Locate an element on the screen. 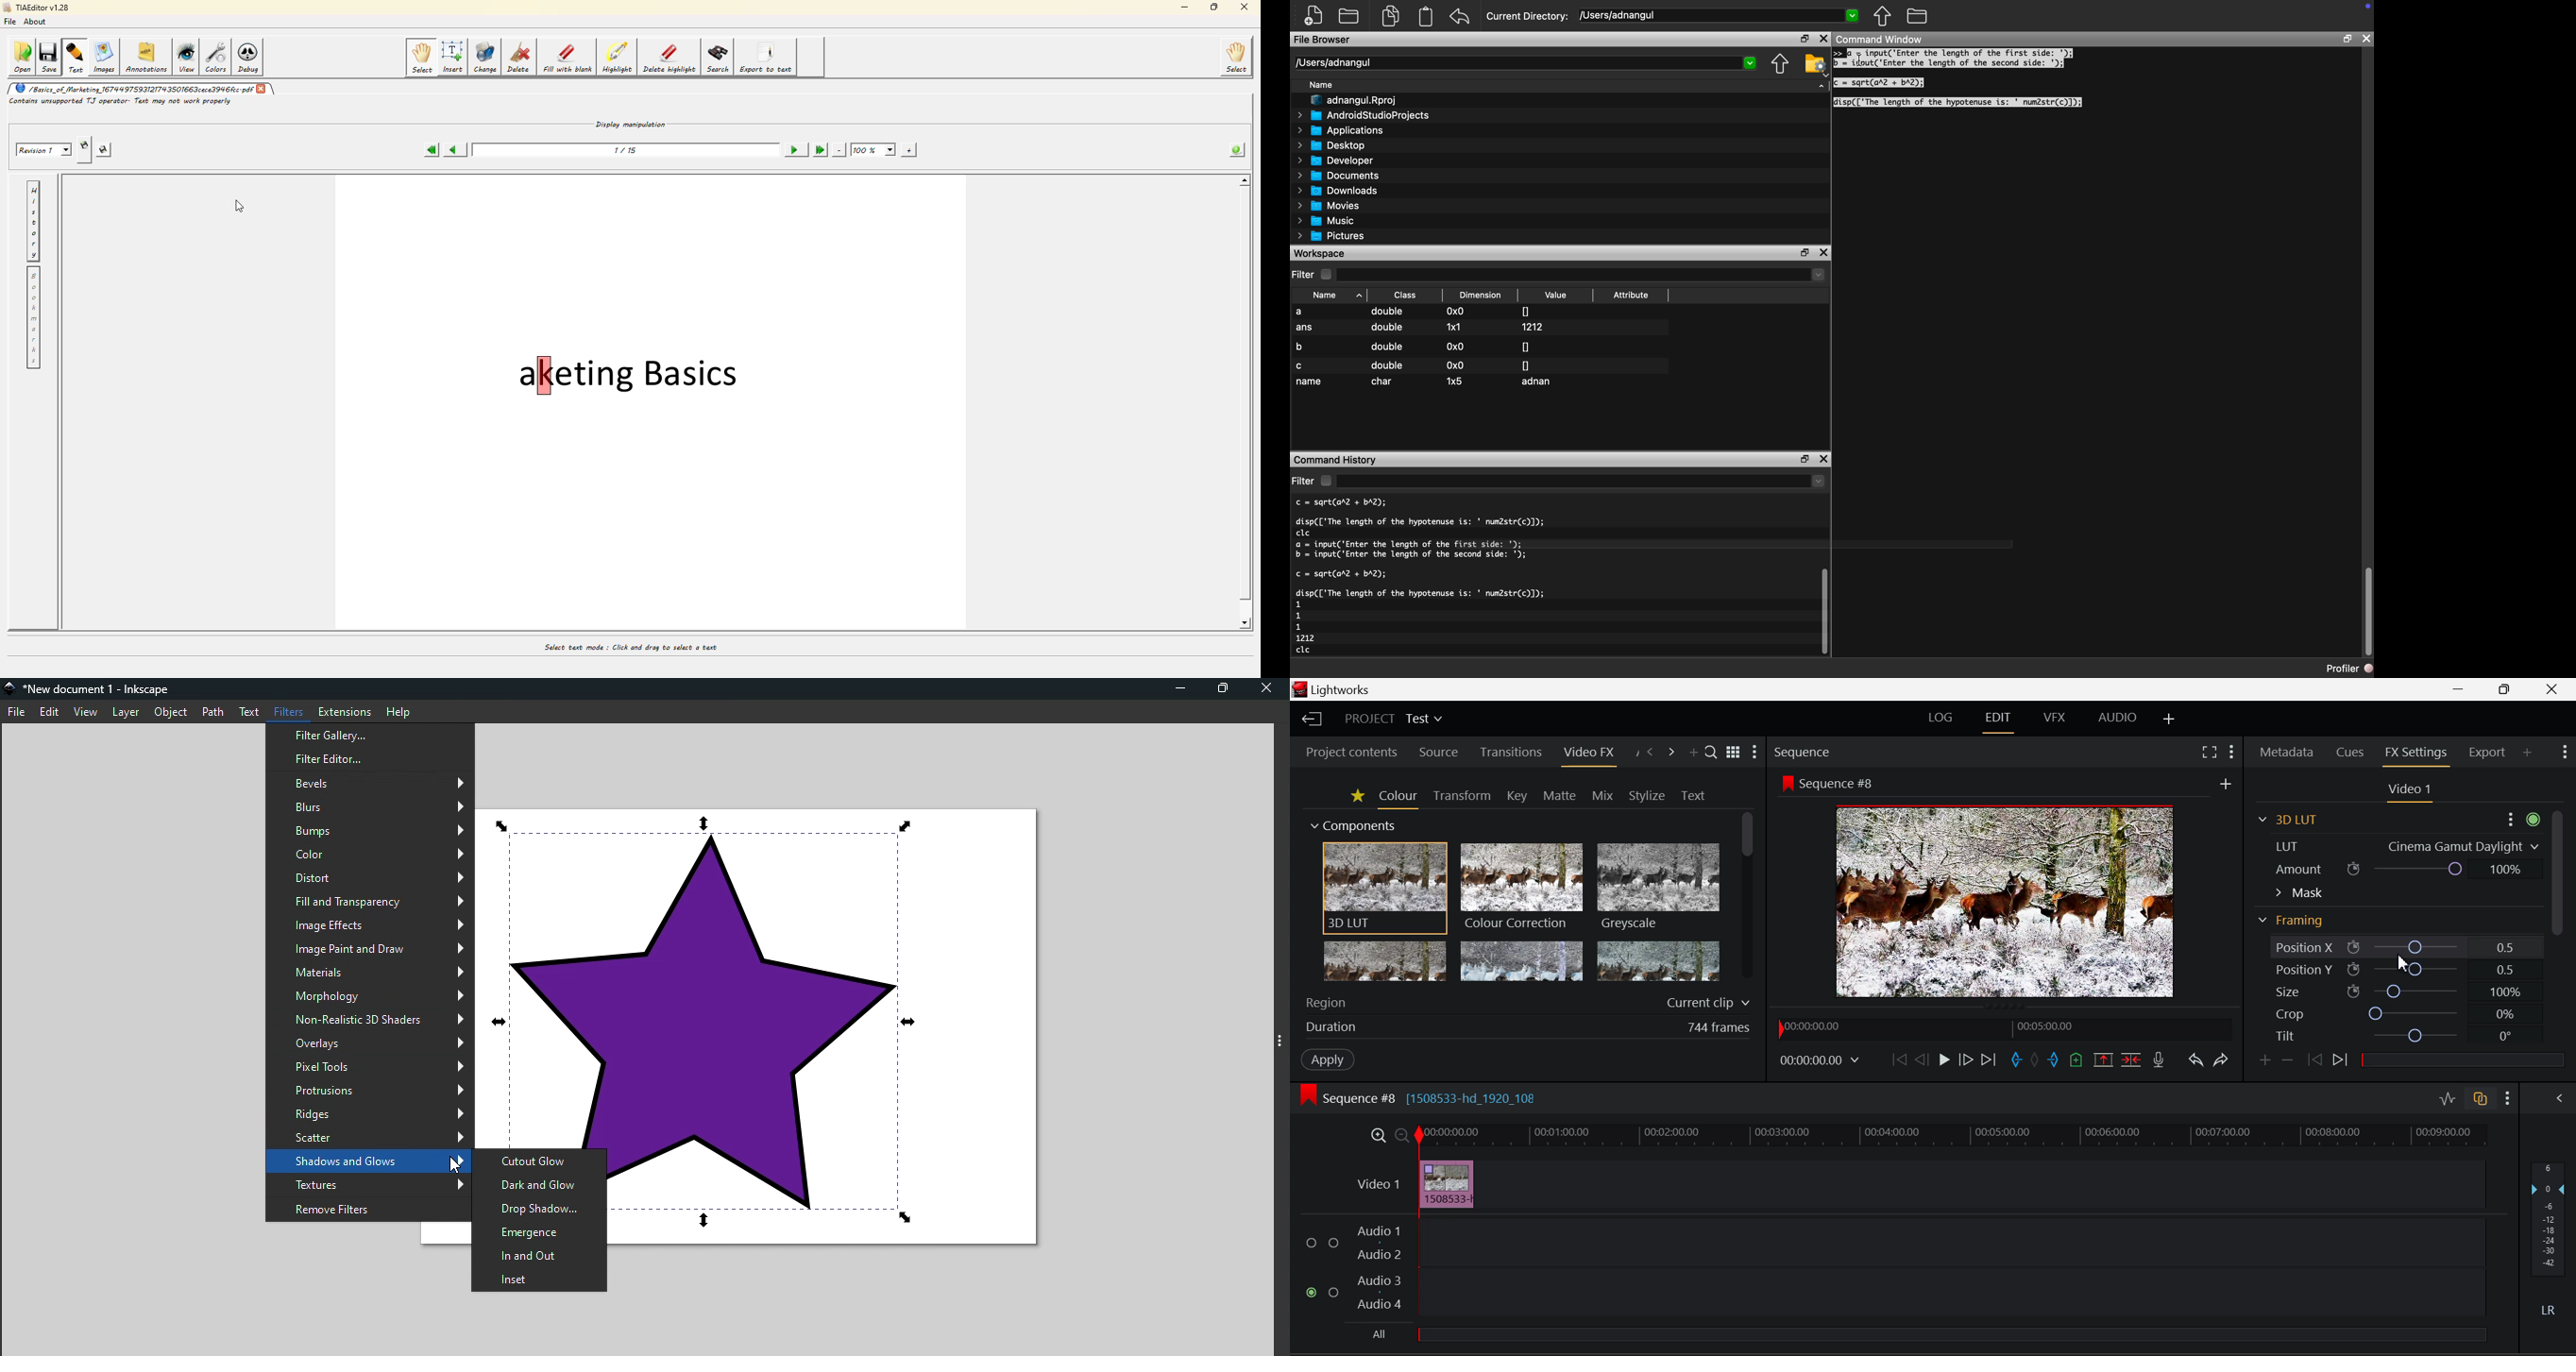  Protrusions is located at coordinates (370, 1092).